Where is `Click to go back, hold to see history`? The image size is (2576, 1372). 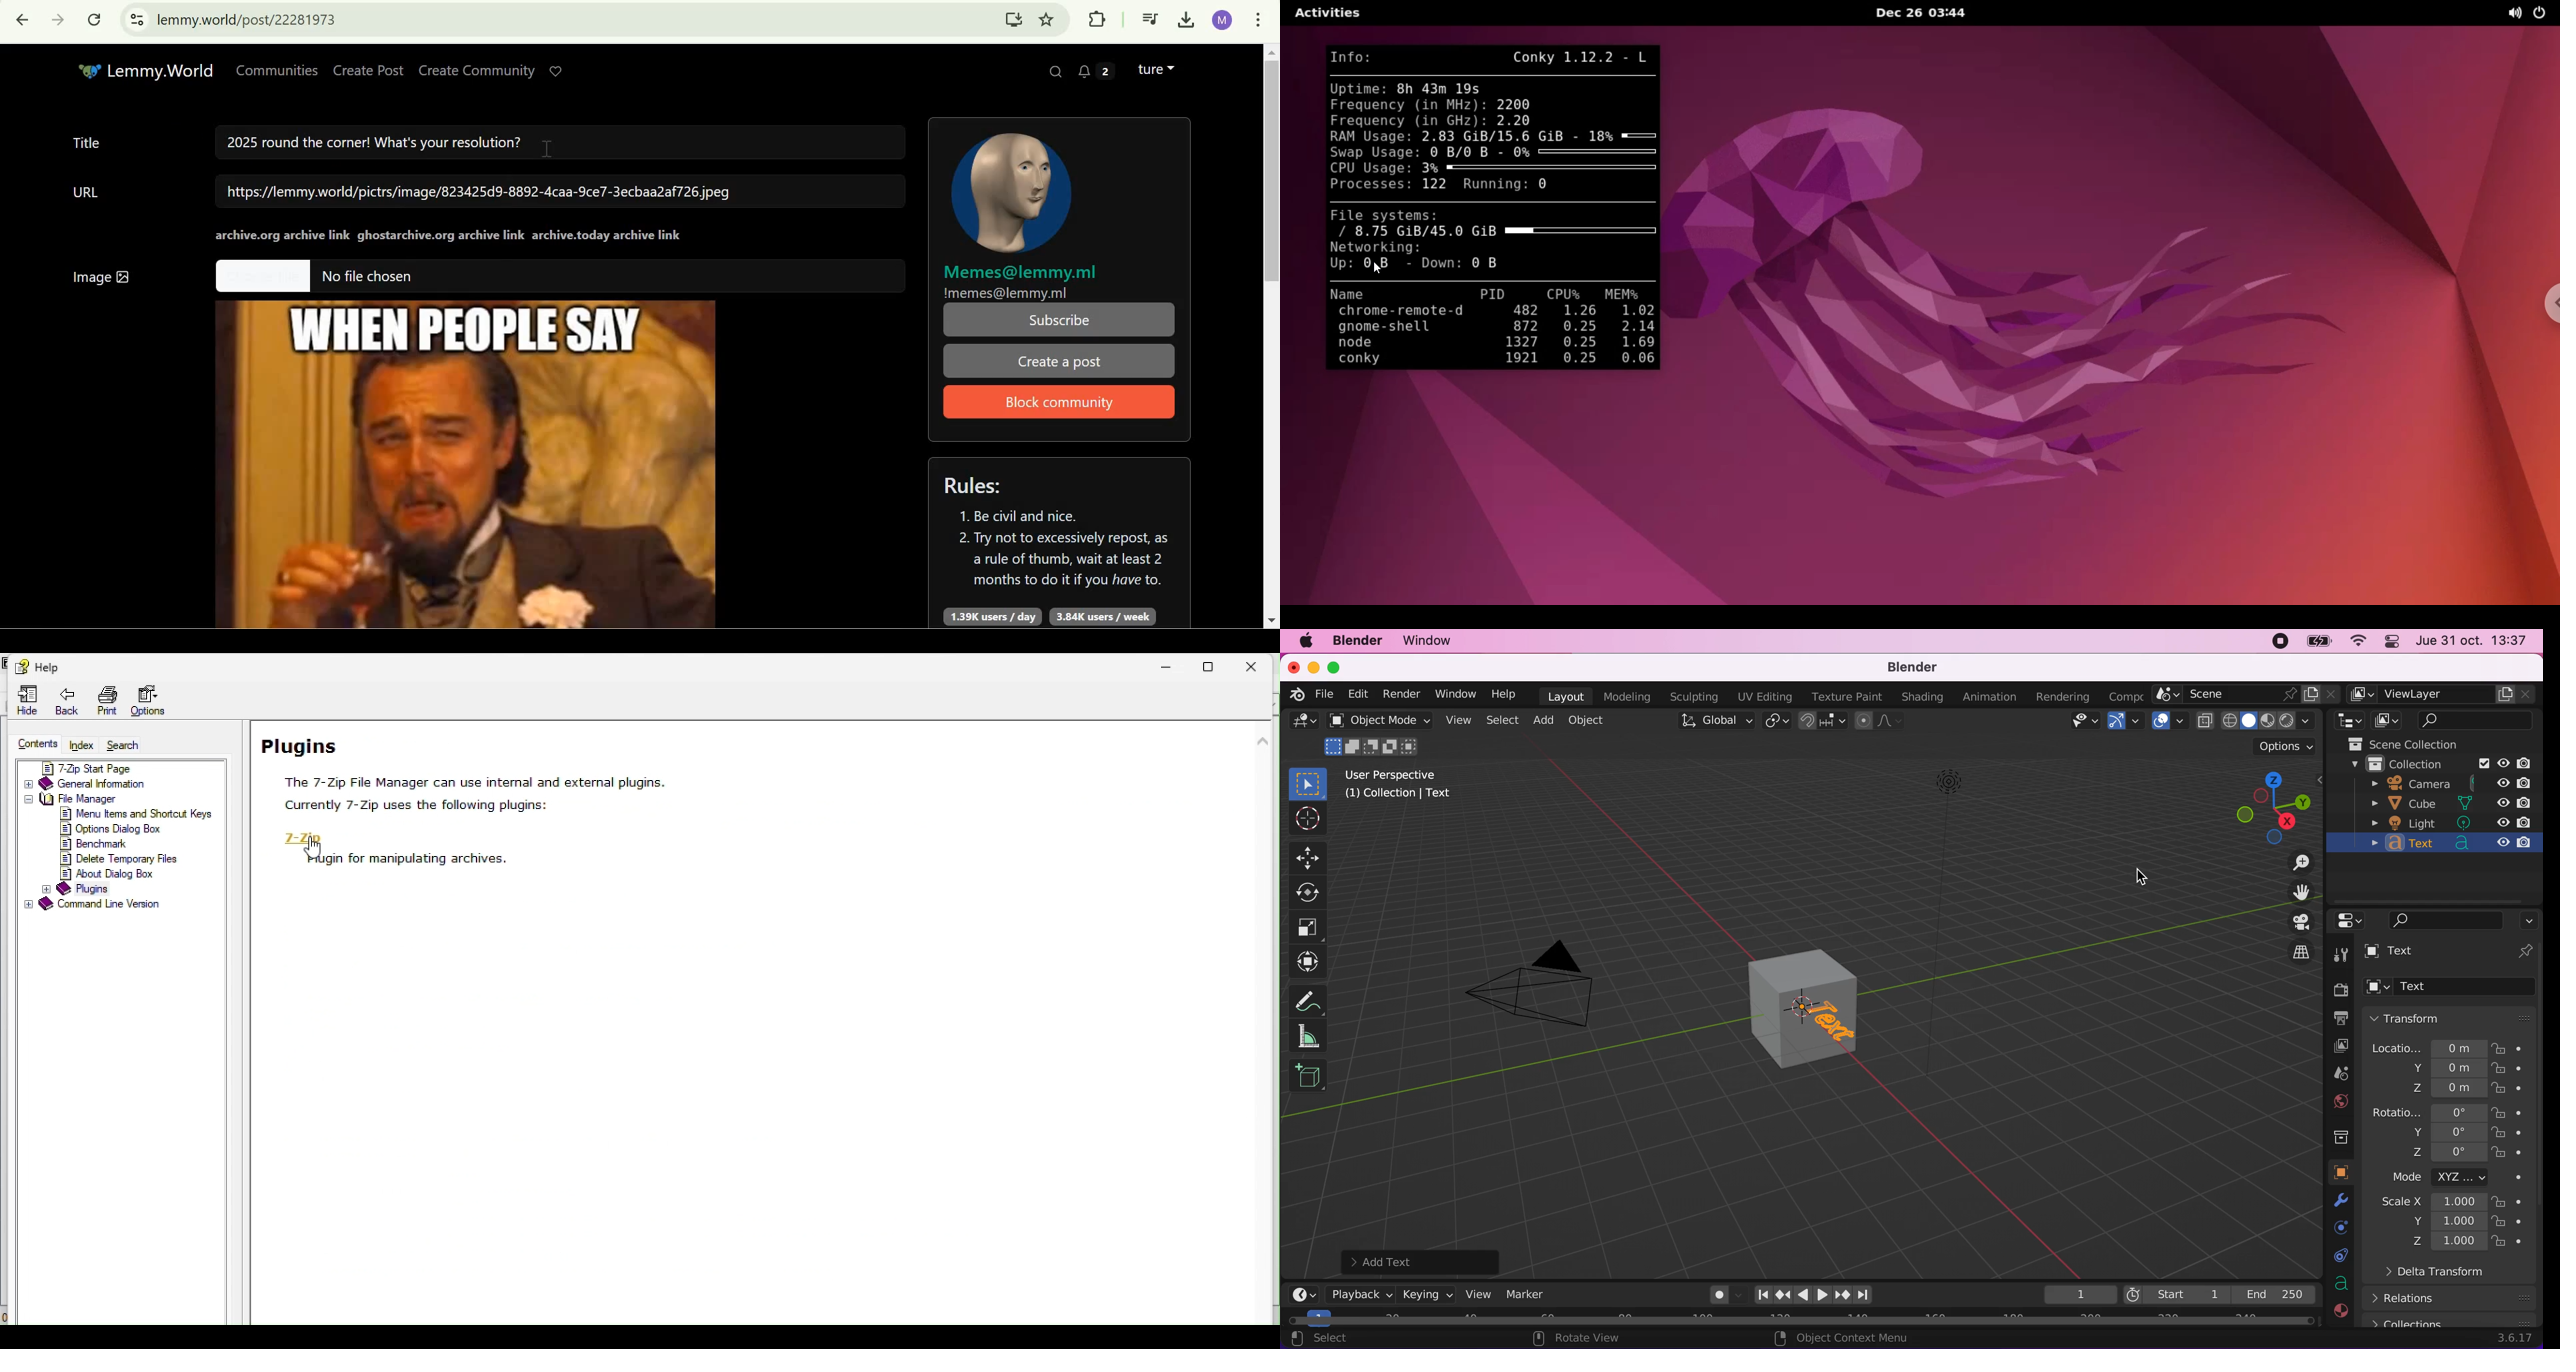 Click to go back, hold to see history is located at coordinates (23, 20).